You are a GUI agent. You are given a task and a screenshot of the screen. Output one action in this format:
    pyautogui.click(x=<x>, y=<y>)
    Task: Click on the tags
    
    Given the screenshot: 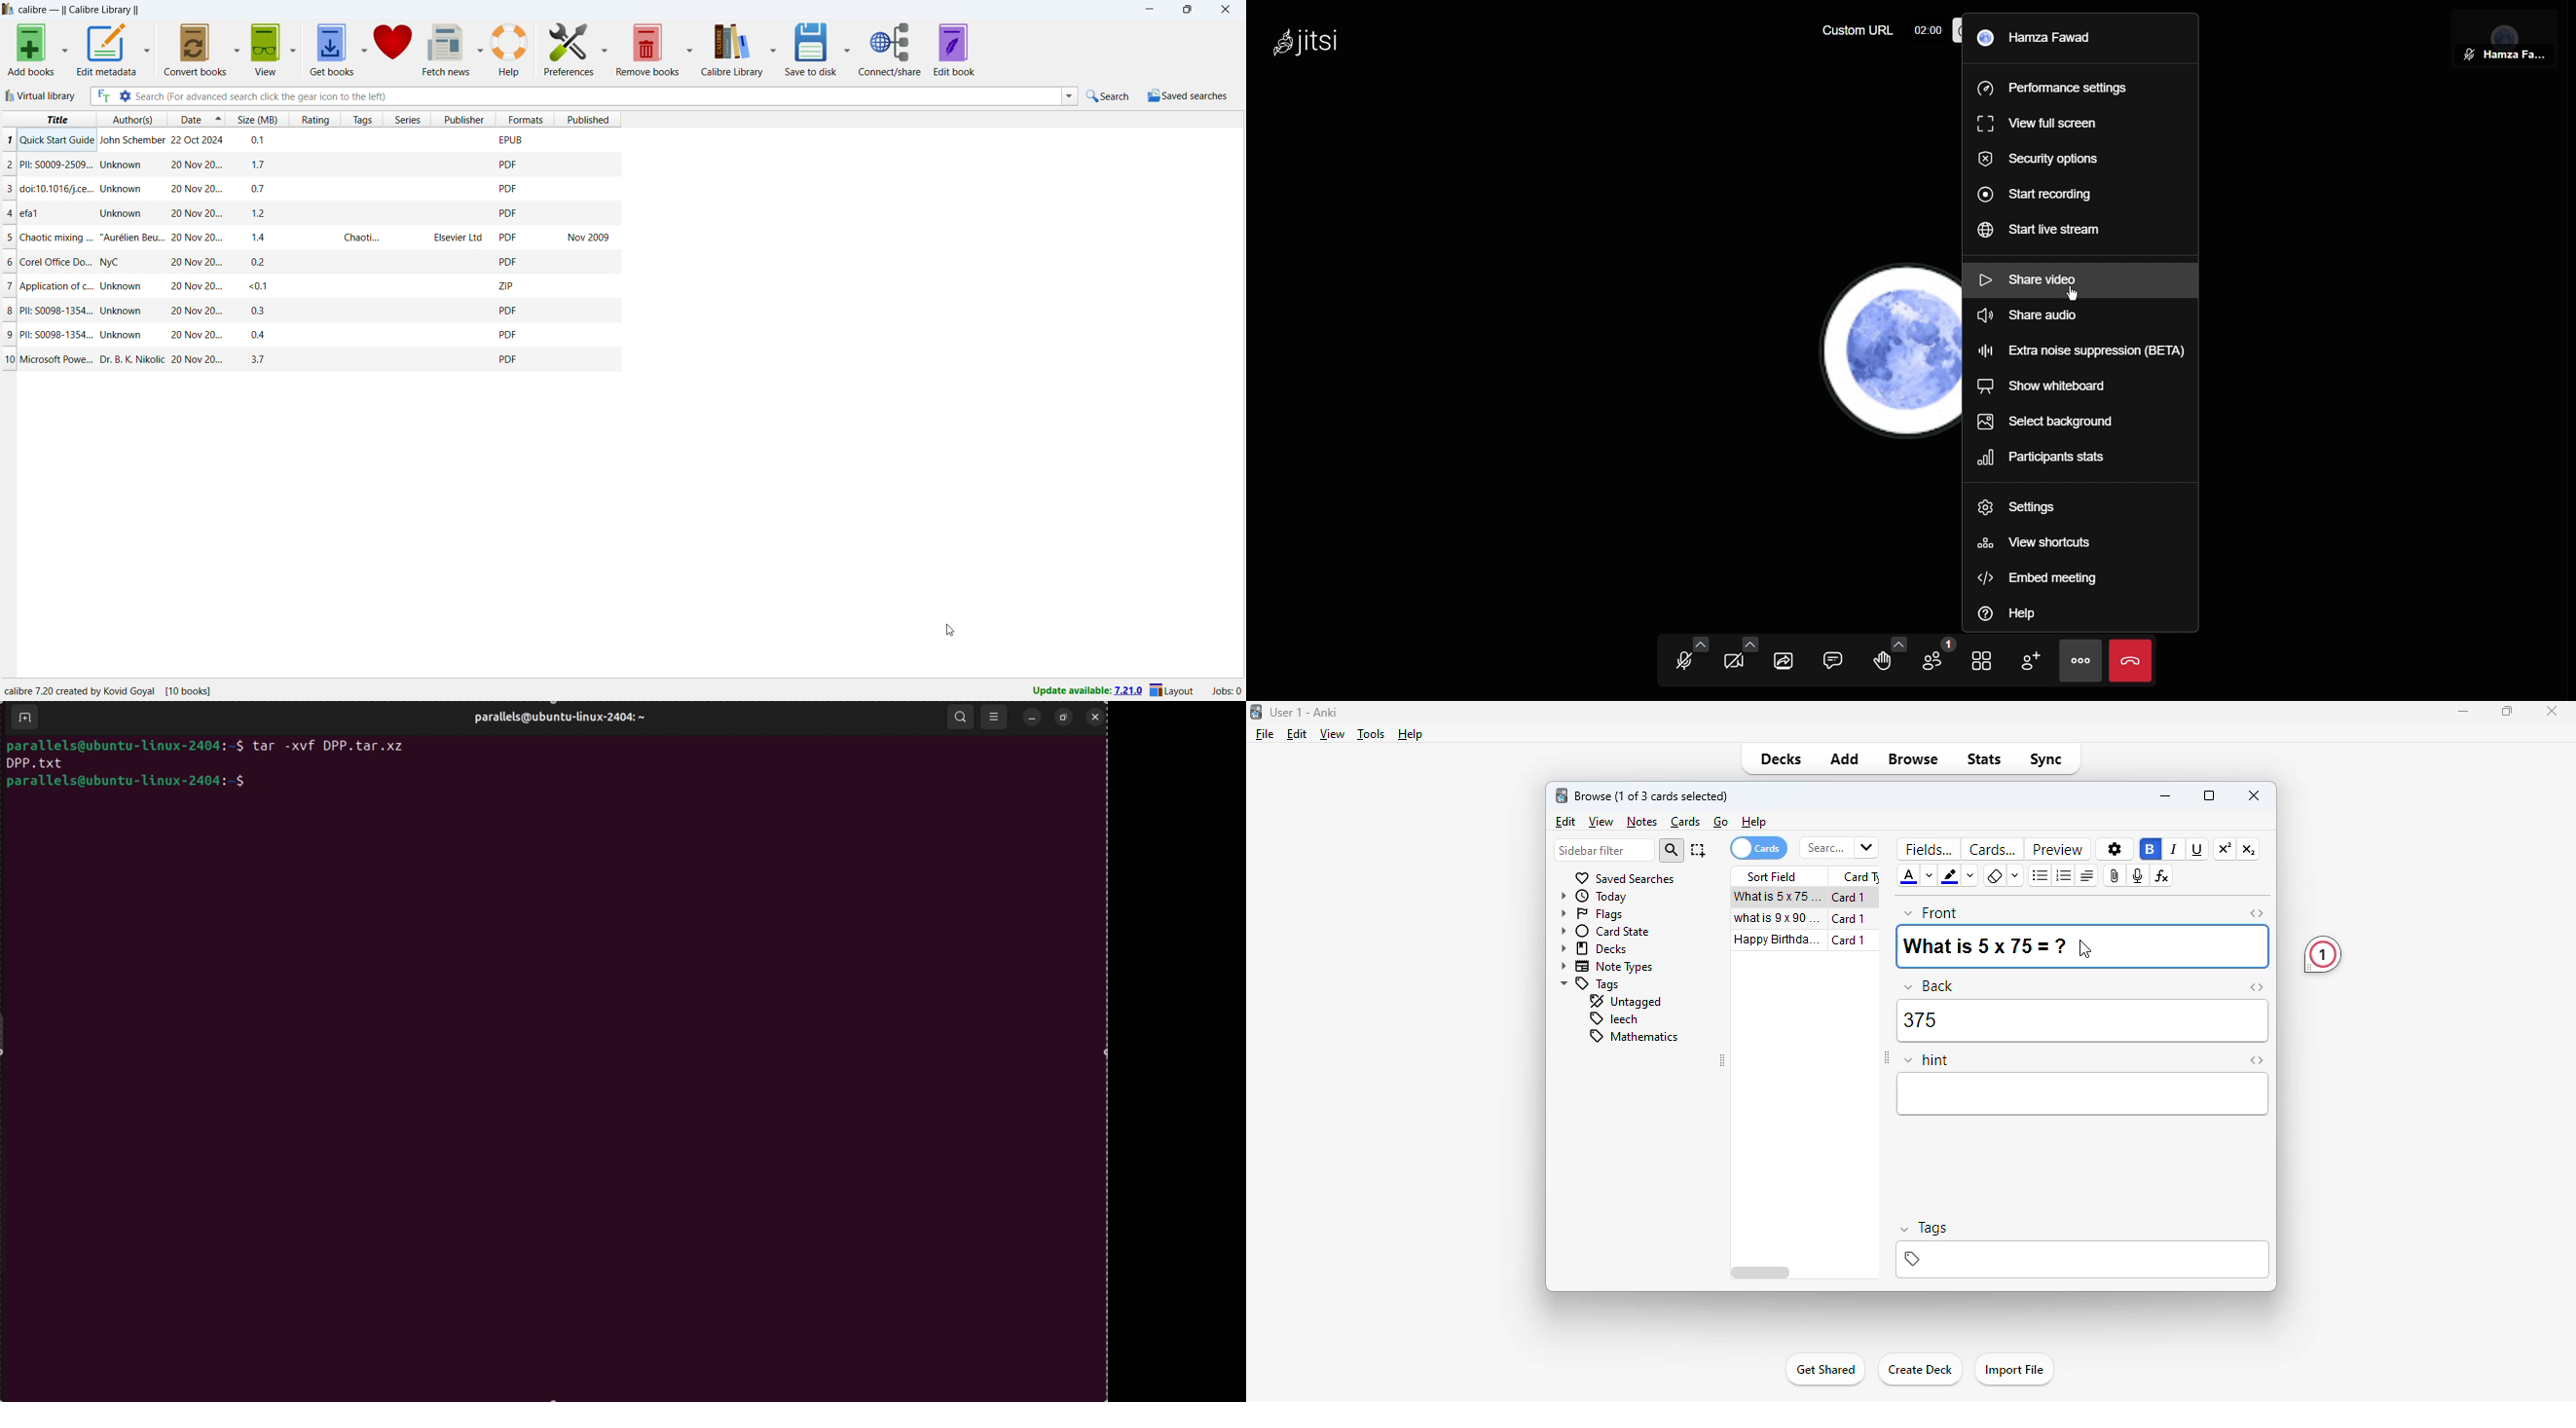 What is the action you would take?
    pyautogui.click(x=2084, y=1260)
    